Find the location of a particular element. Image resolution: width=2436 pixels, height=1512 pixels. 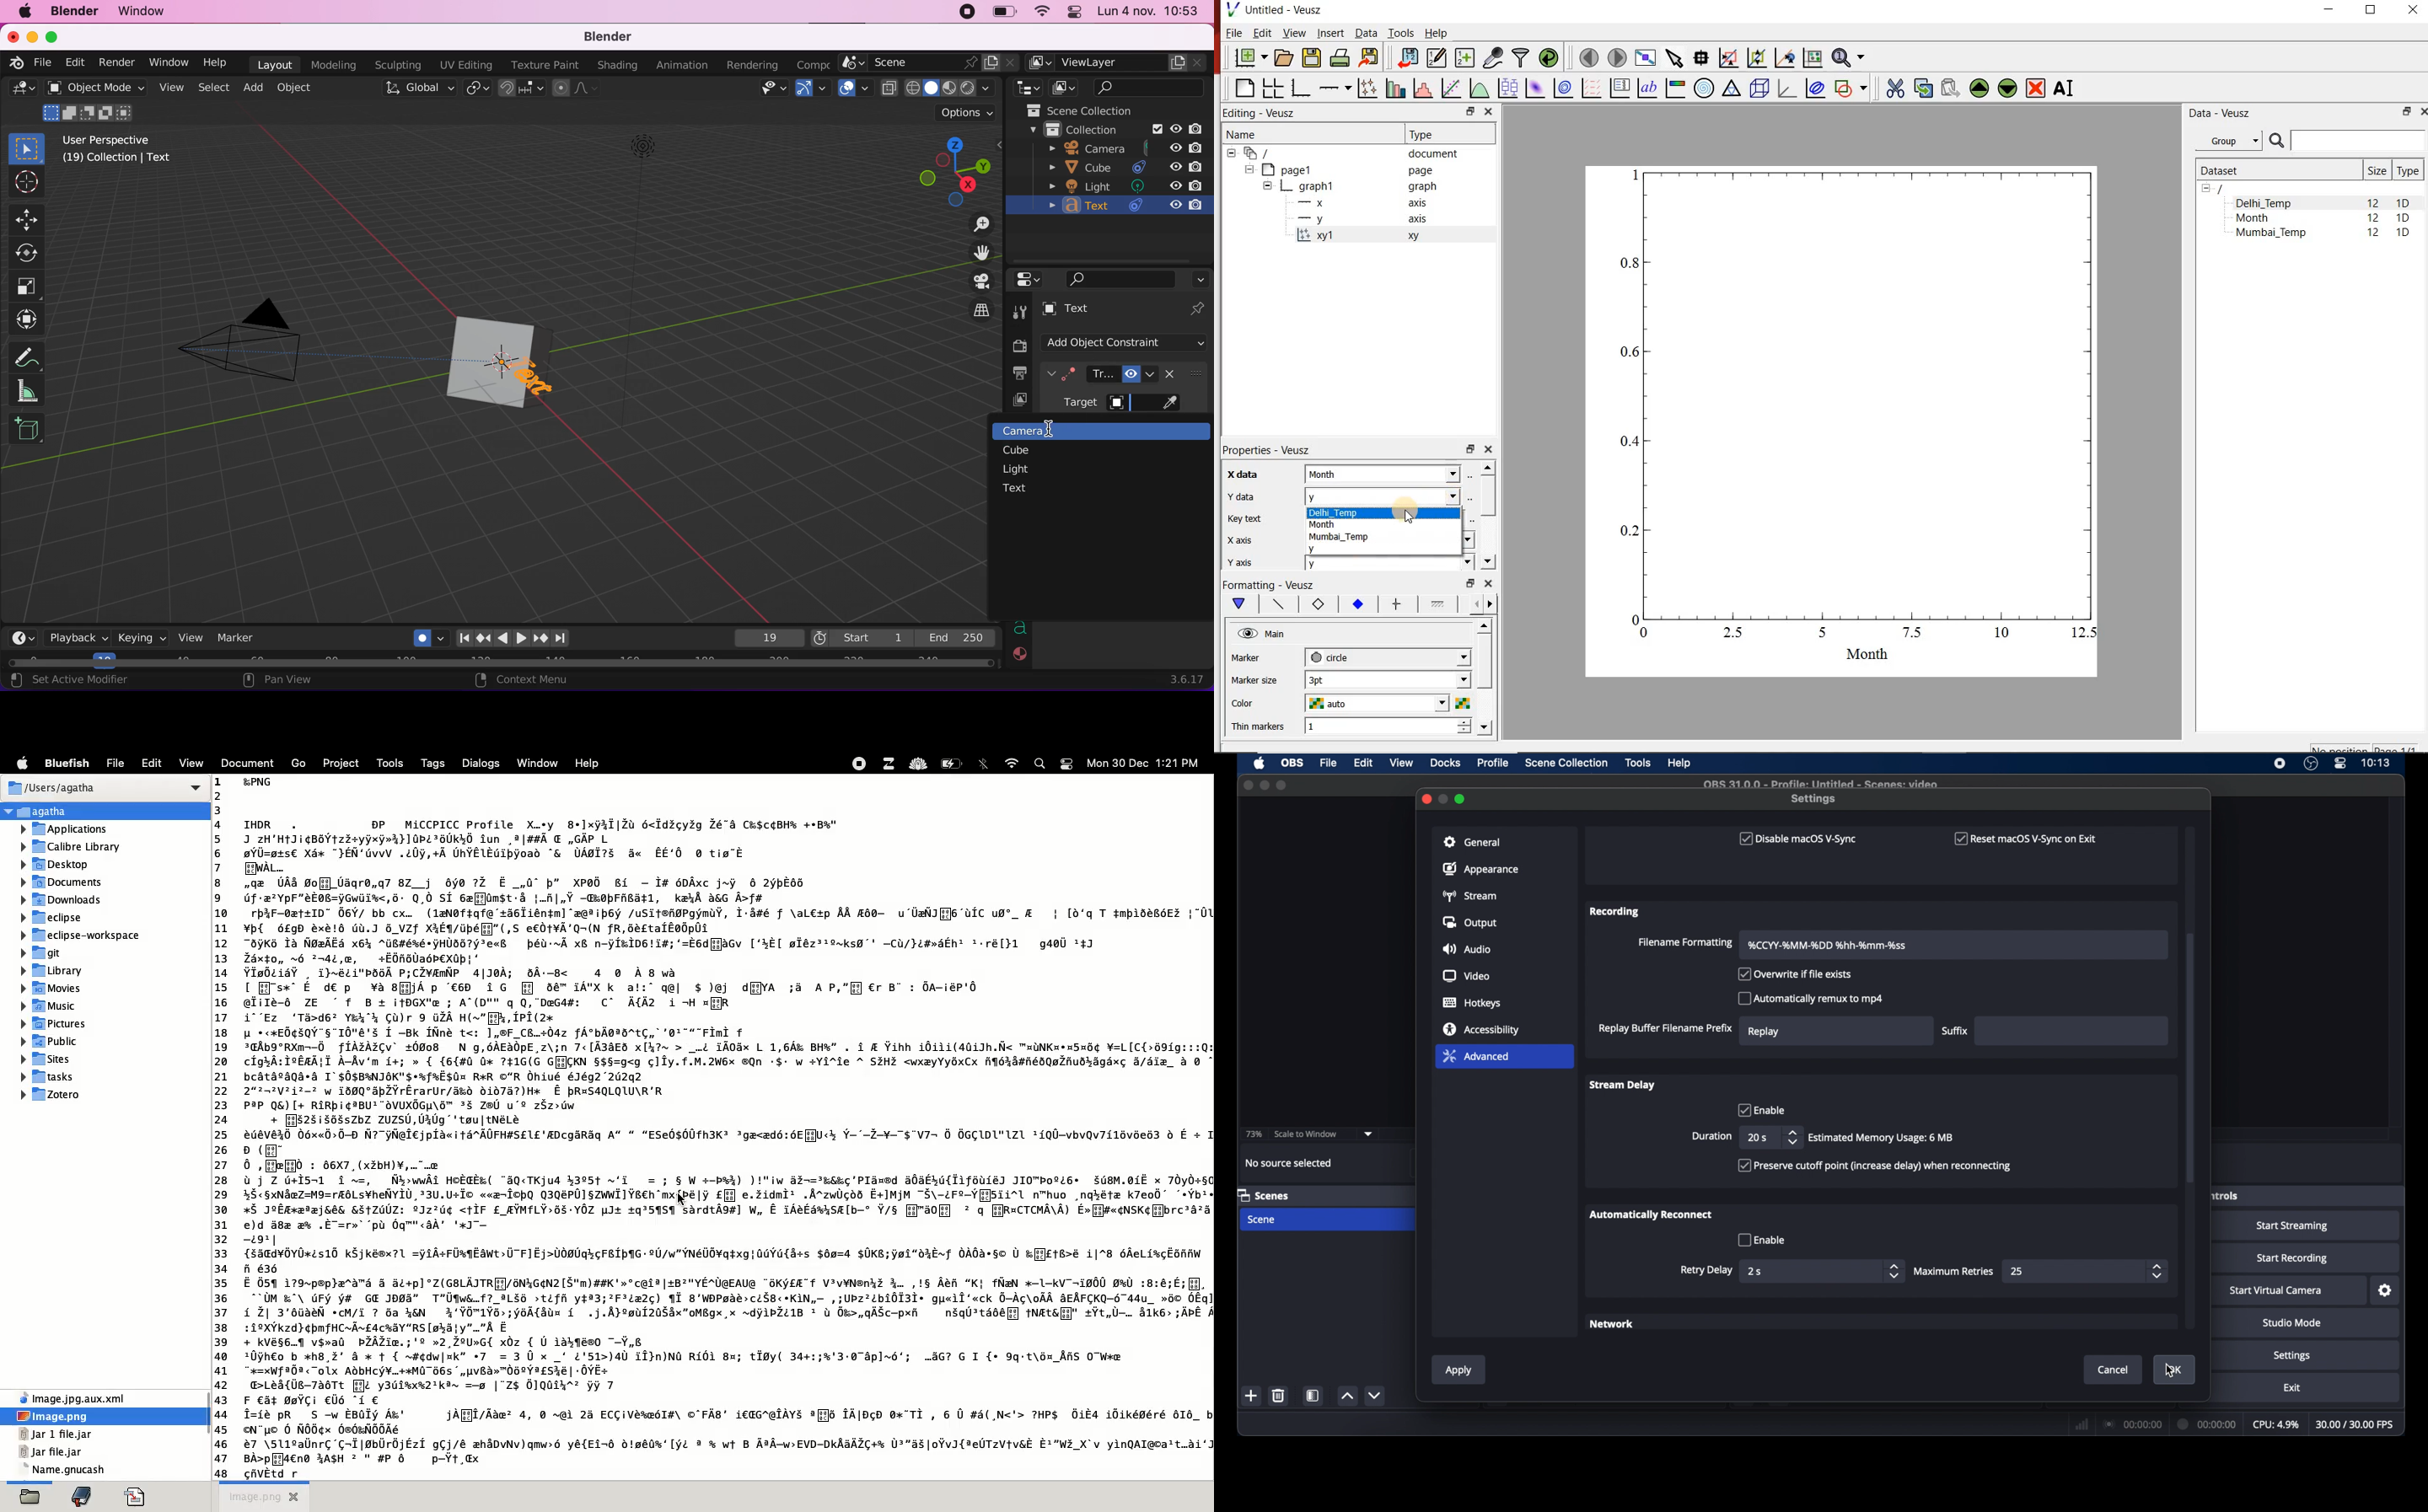

apply  is located at coordinates (1458, 1370).